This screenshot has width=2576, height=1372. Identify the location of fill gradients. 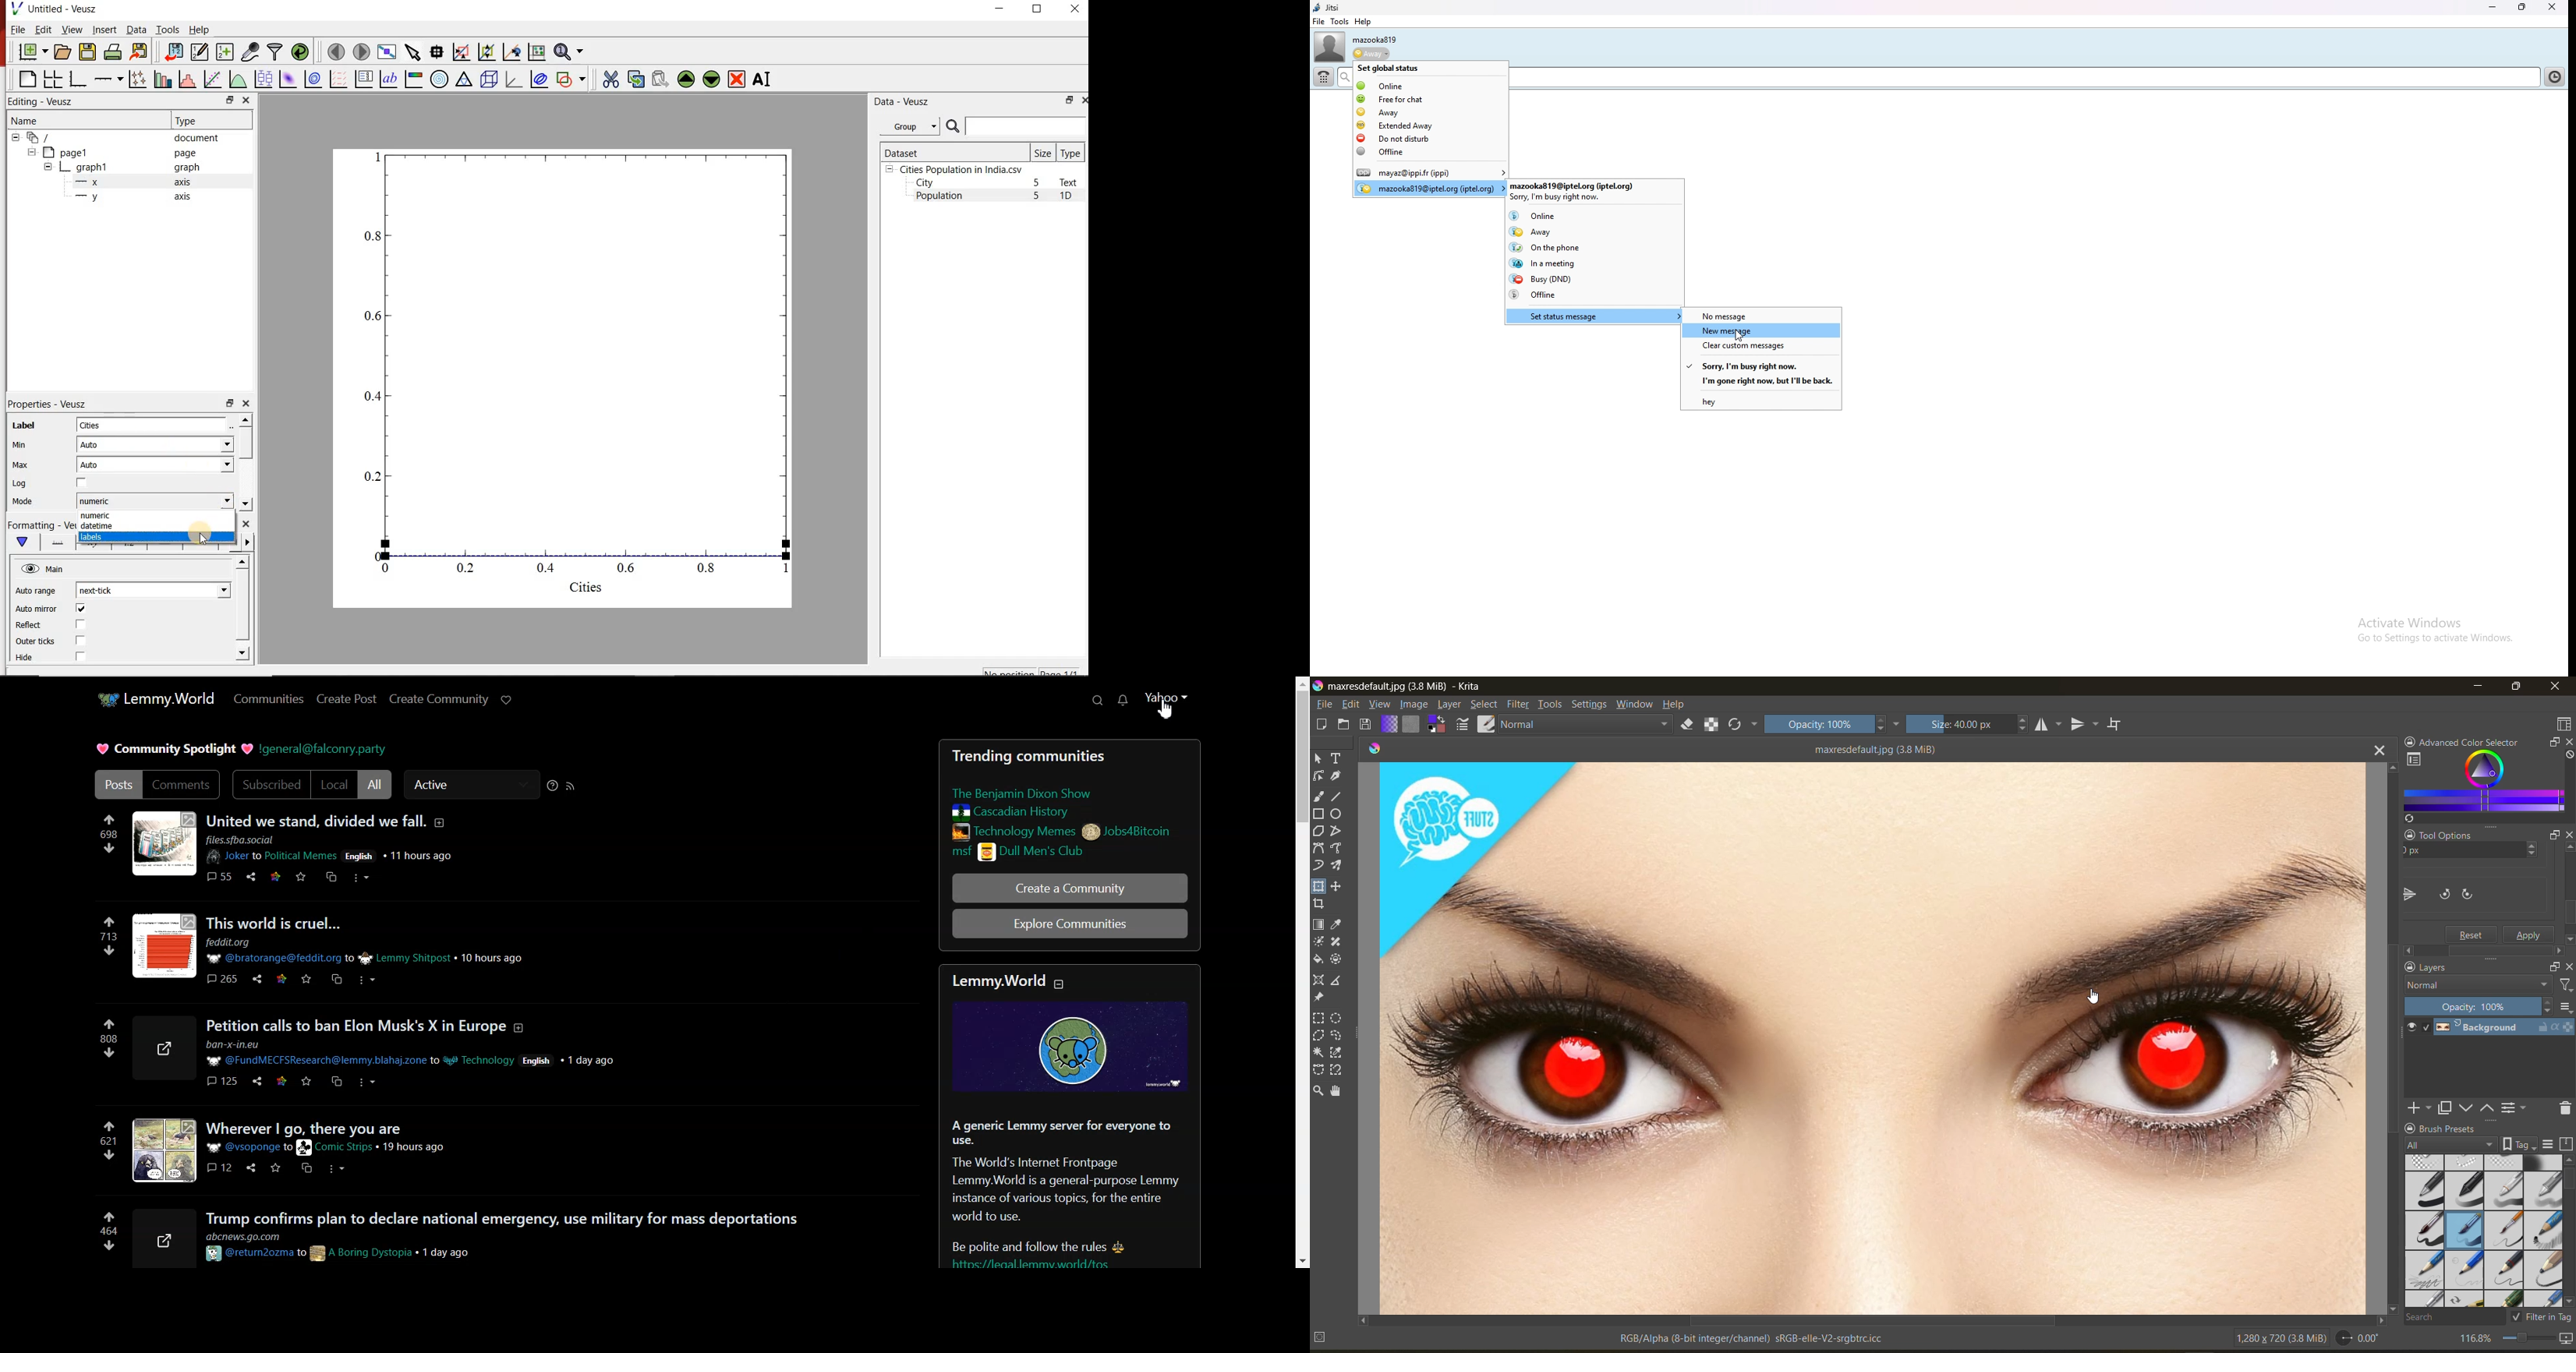
(1391, 723).